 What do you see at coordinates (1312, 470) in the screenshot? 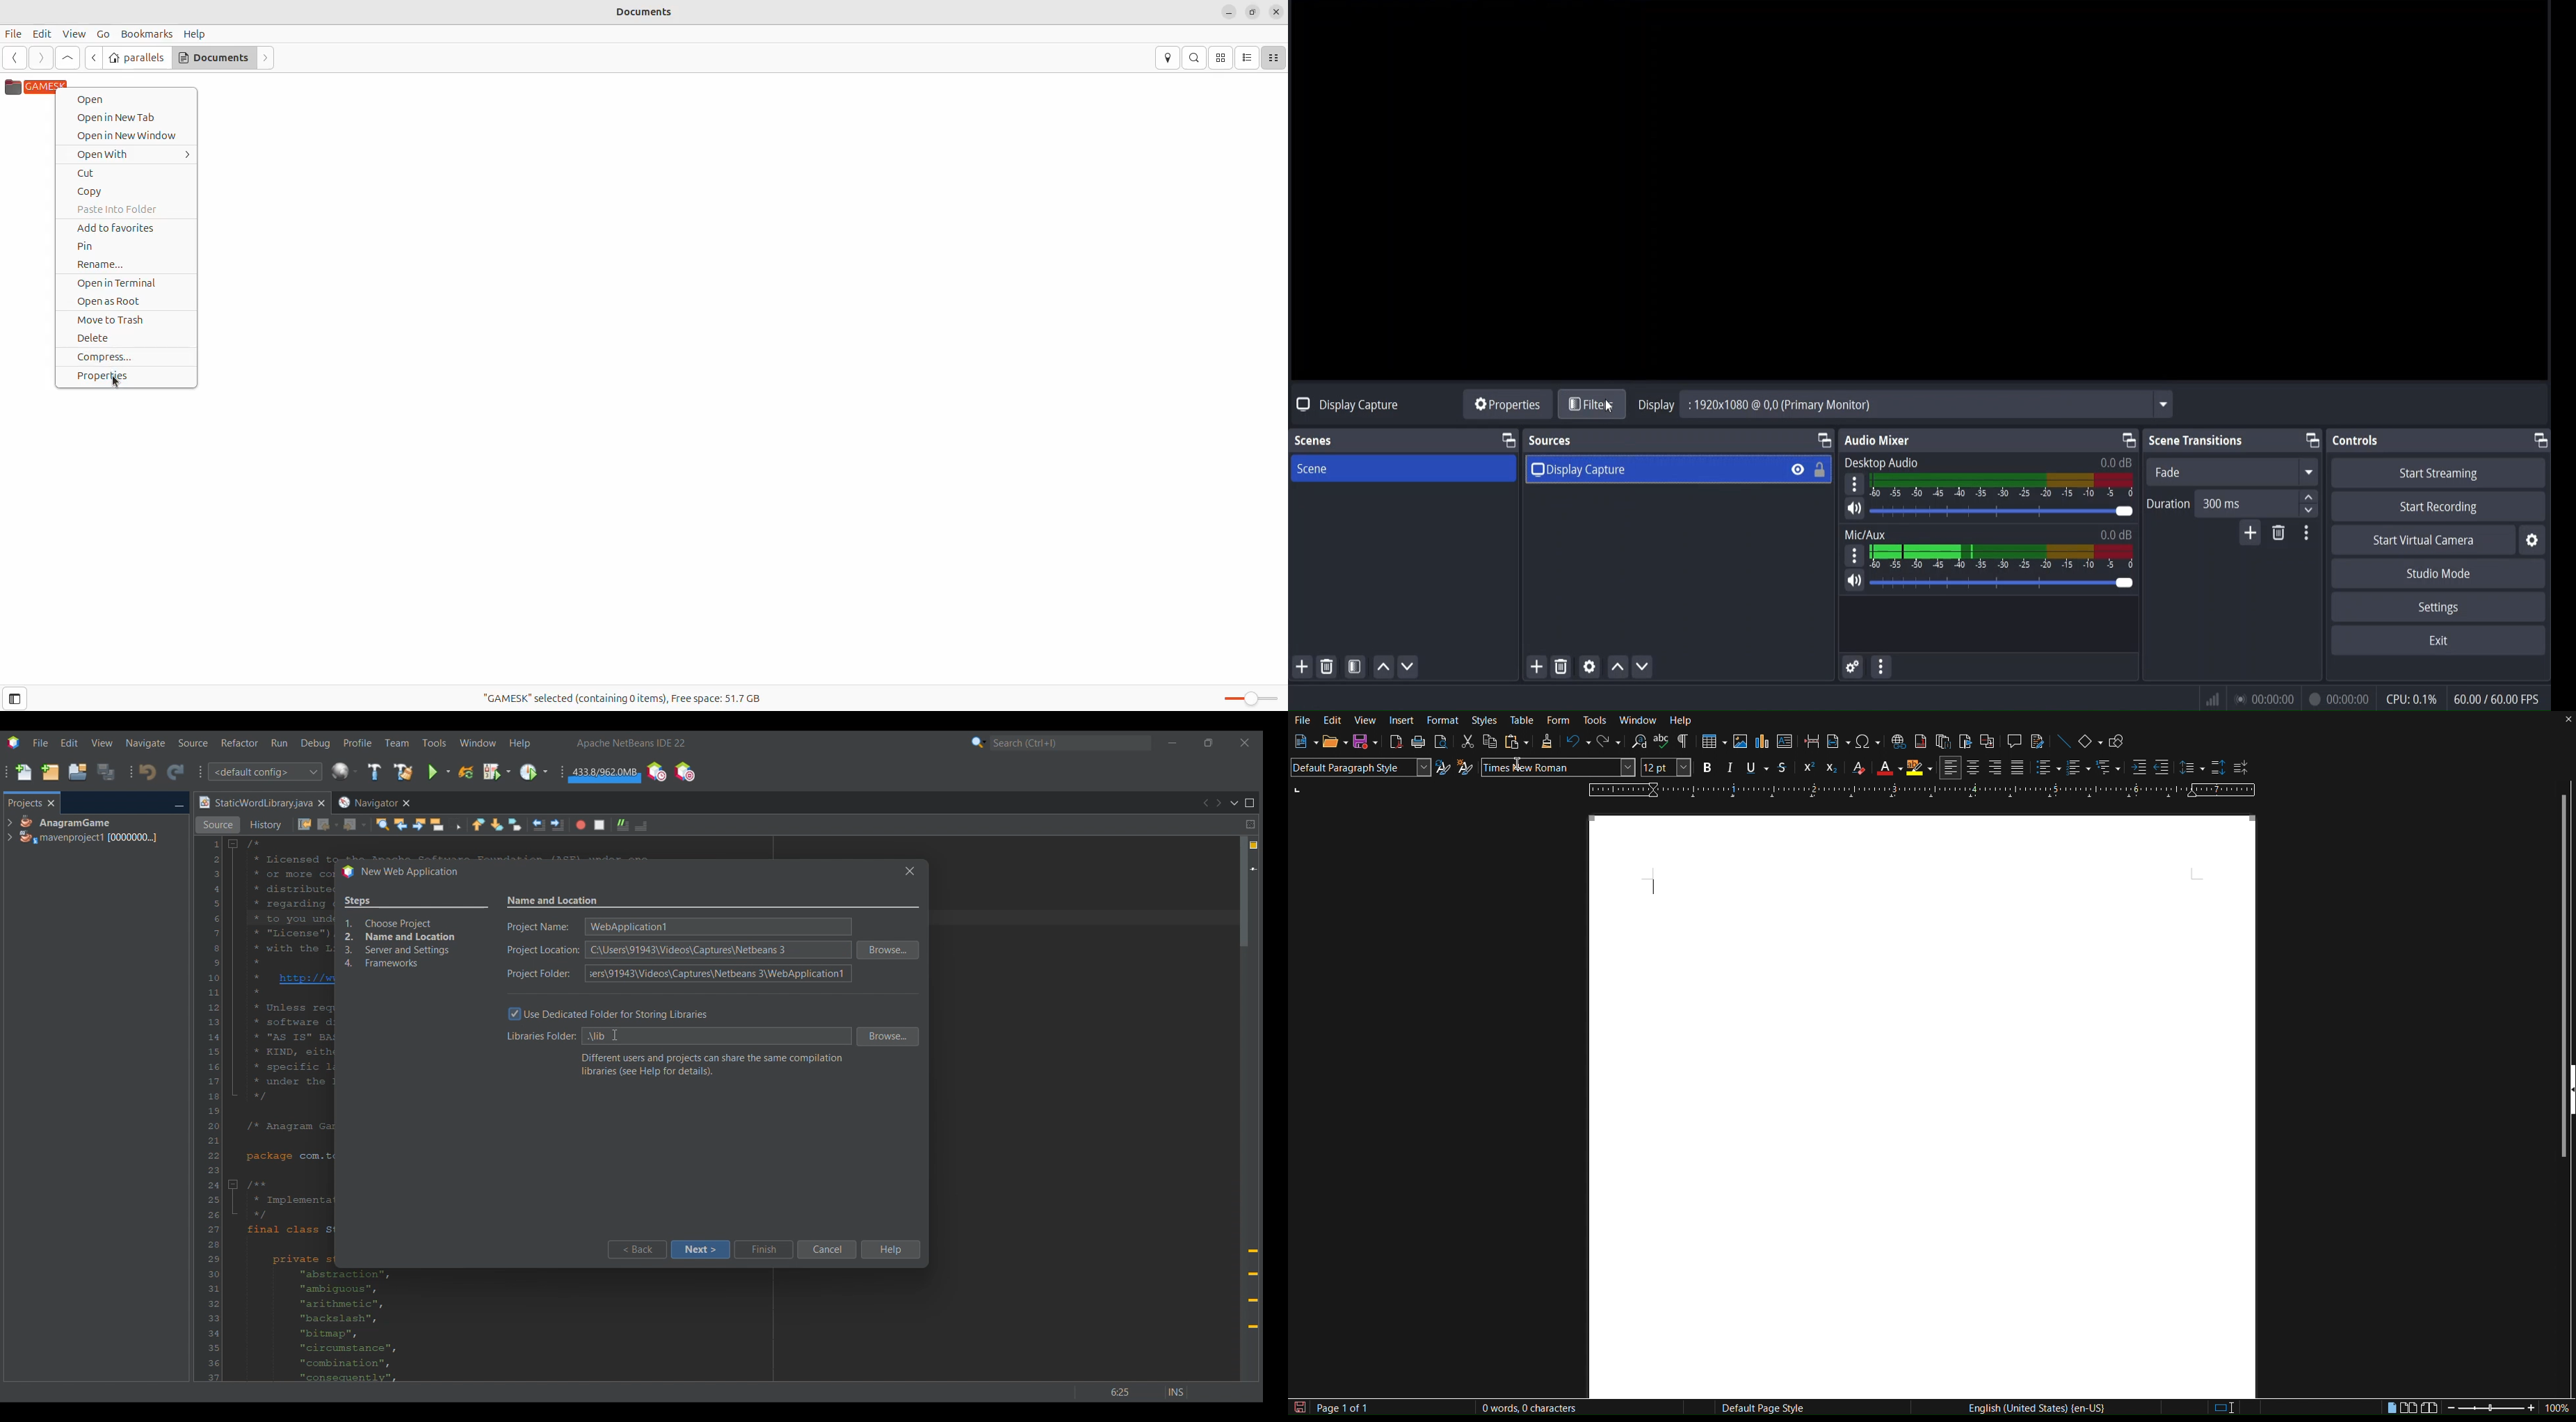
I see `scene` at bounding box center [1312, 470].